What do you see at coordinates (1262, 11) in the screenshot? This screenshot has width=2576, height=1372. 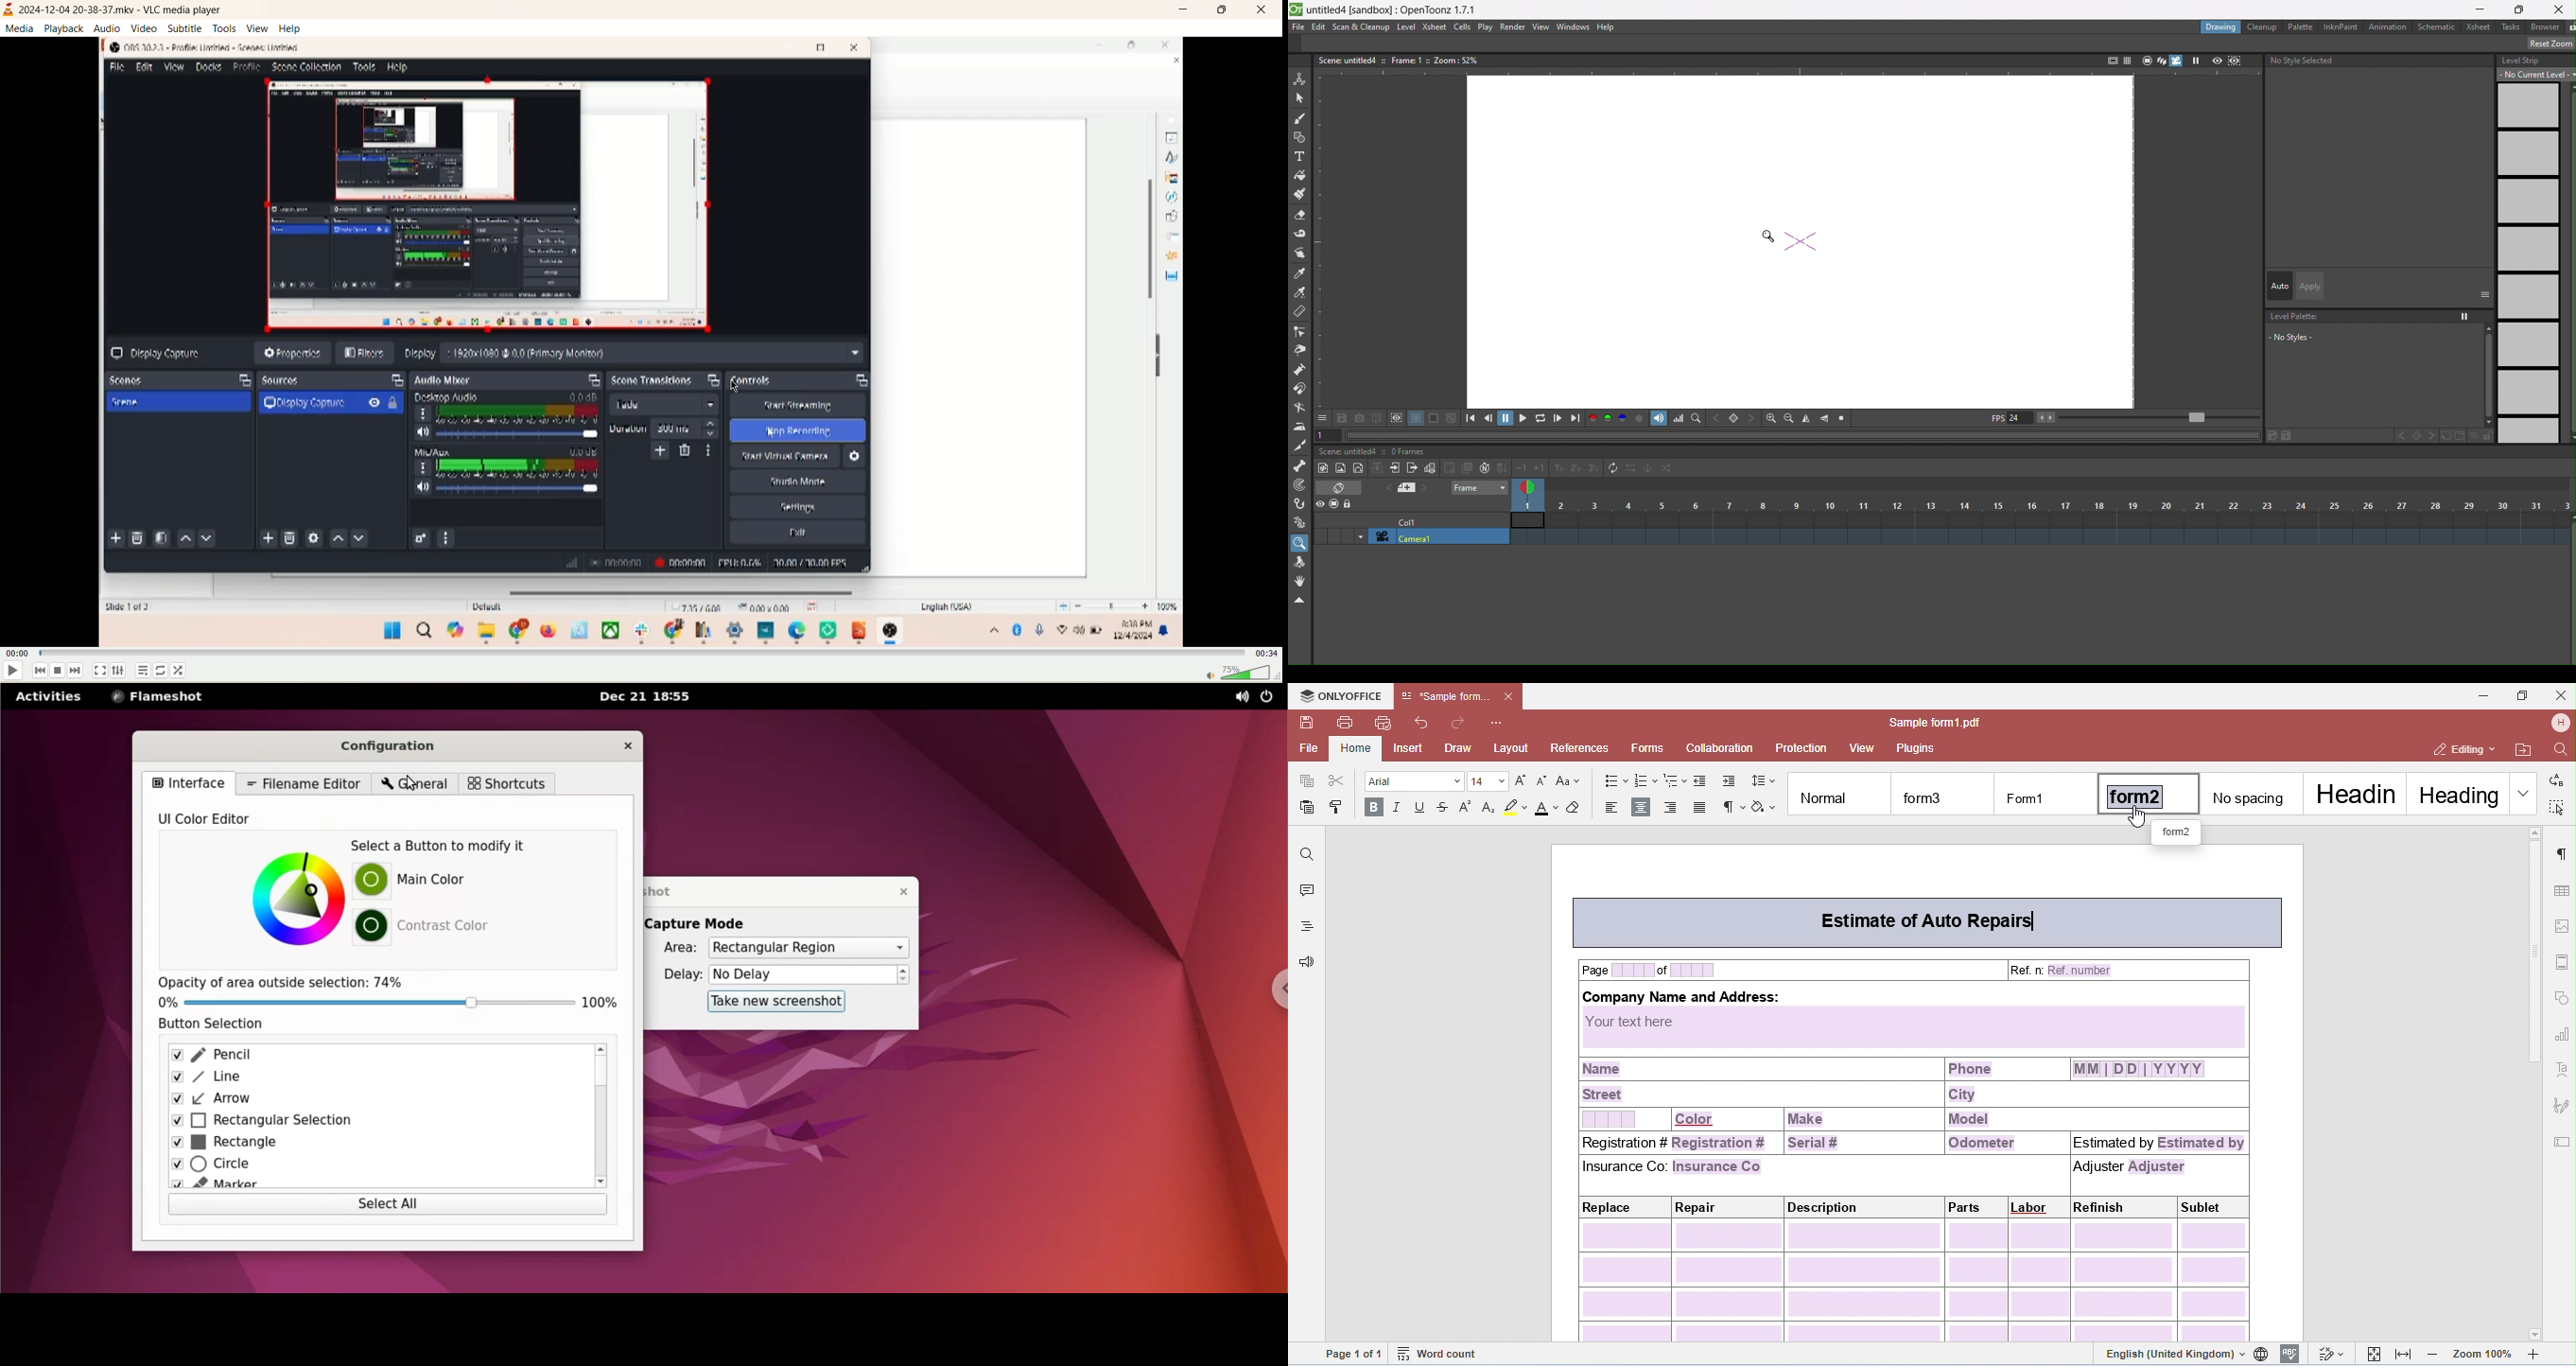 I see `close` at bounding box center [1262, 11].